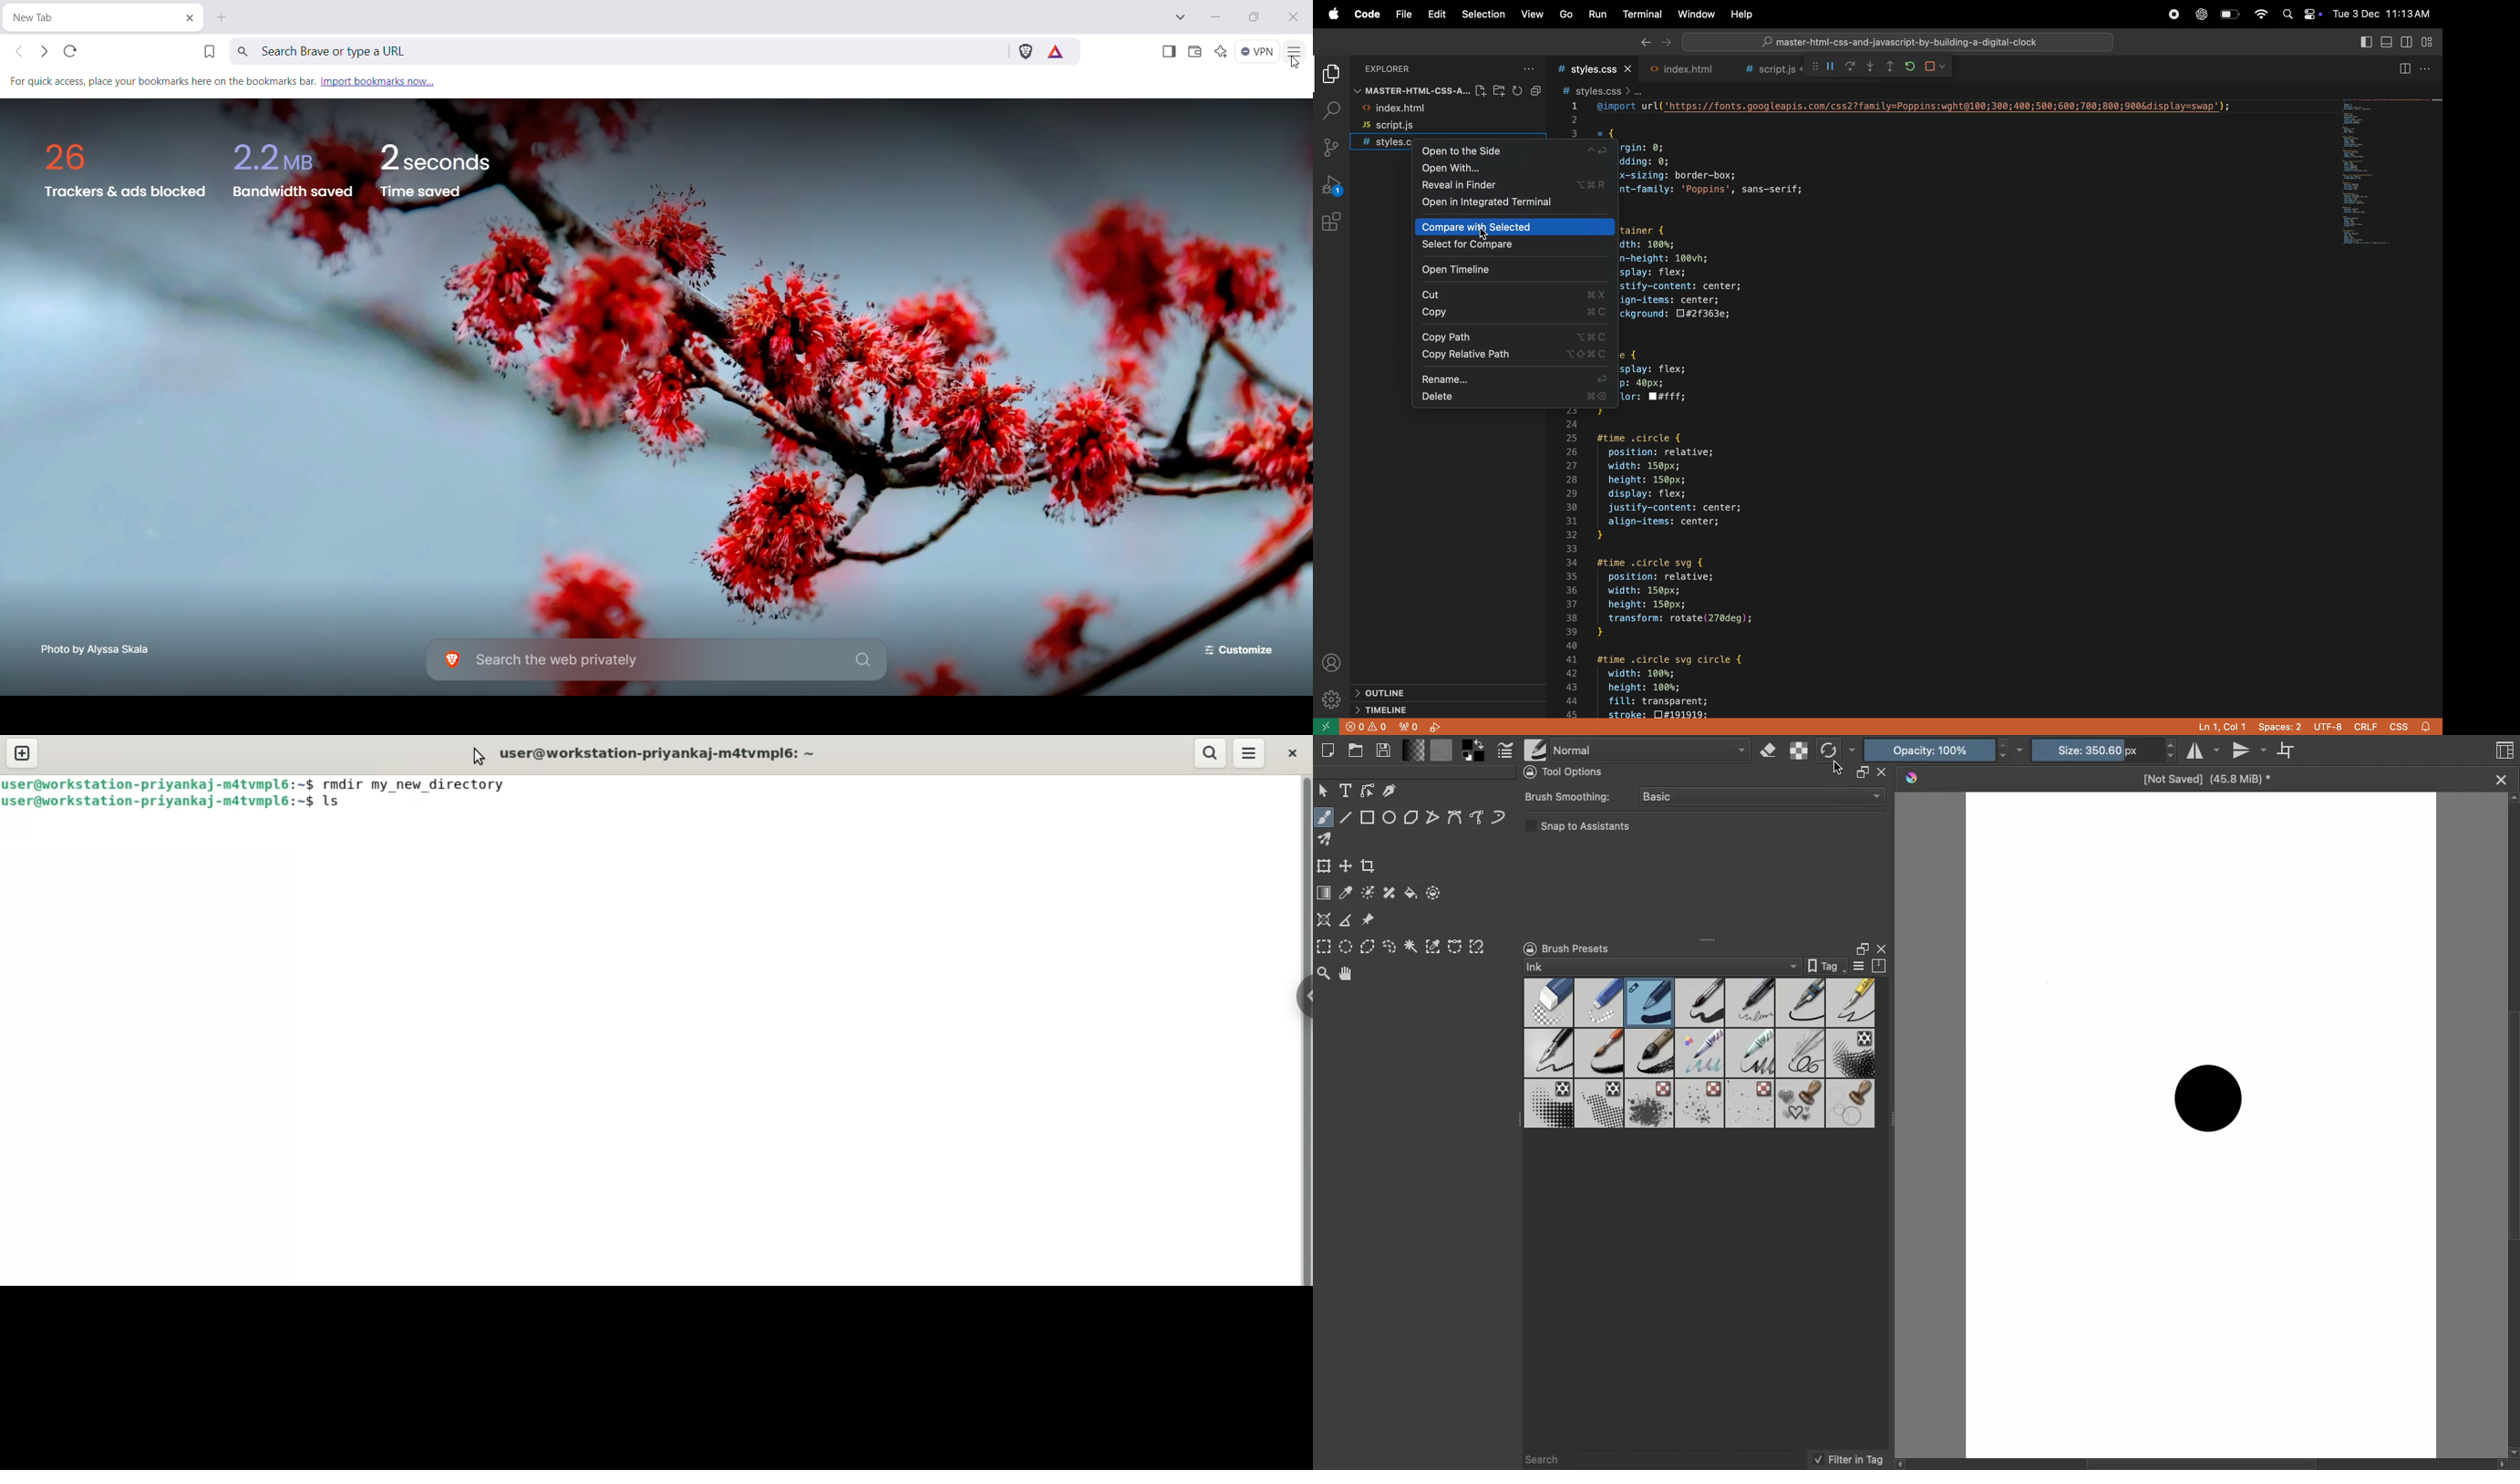 The image size is (2520, 1484). I want to click on Crop, so click(1369, 866).